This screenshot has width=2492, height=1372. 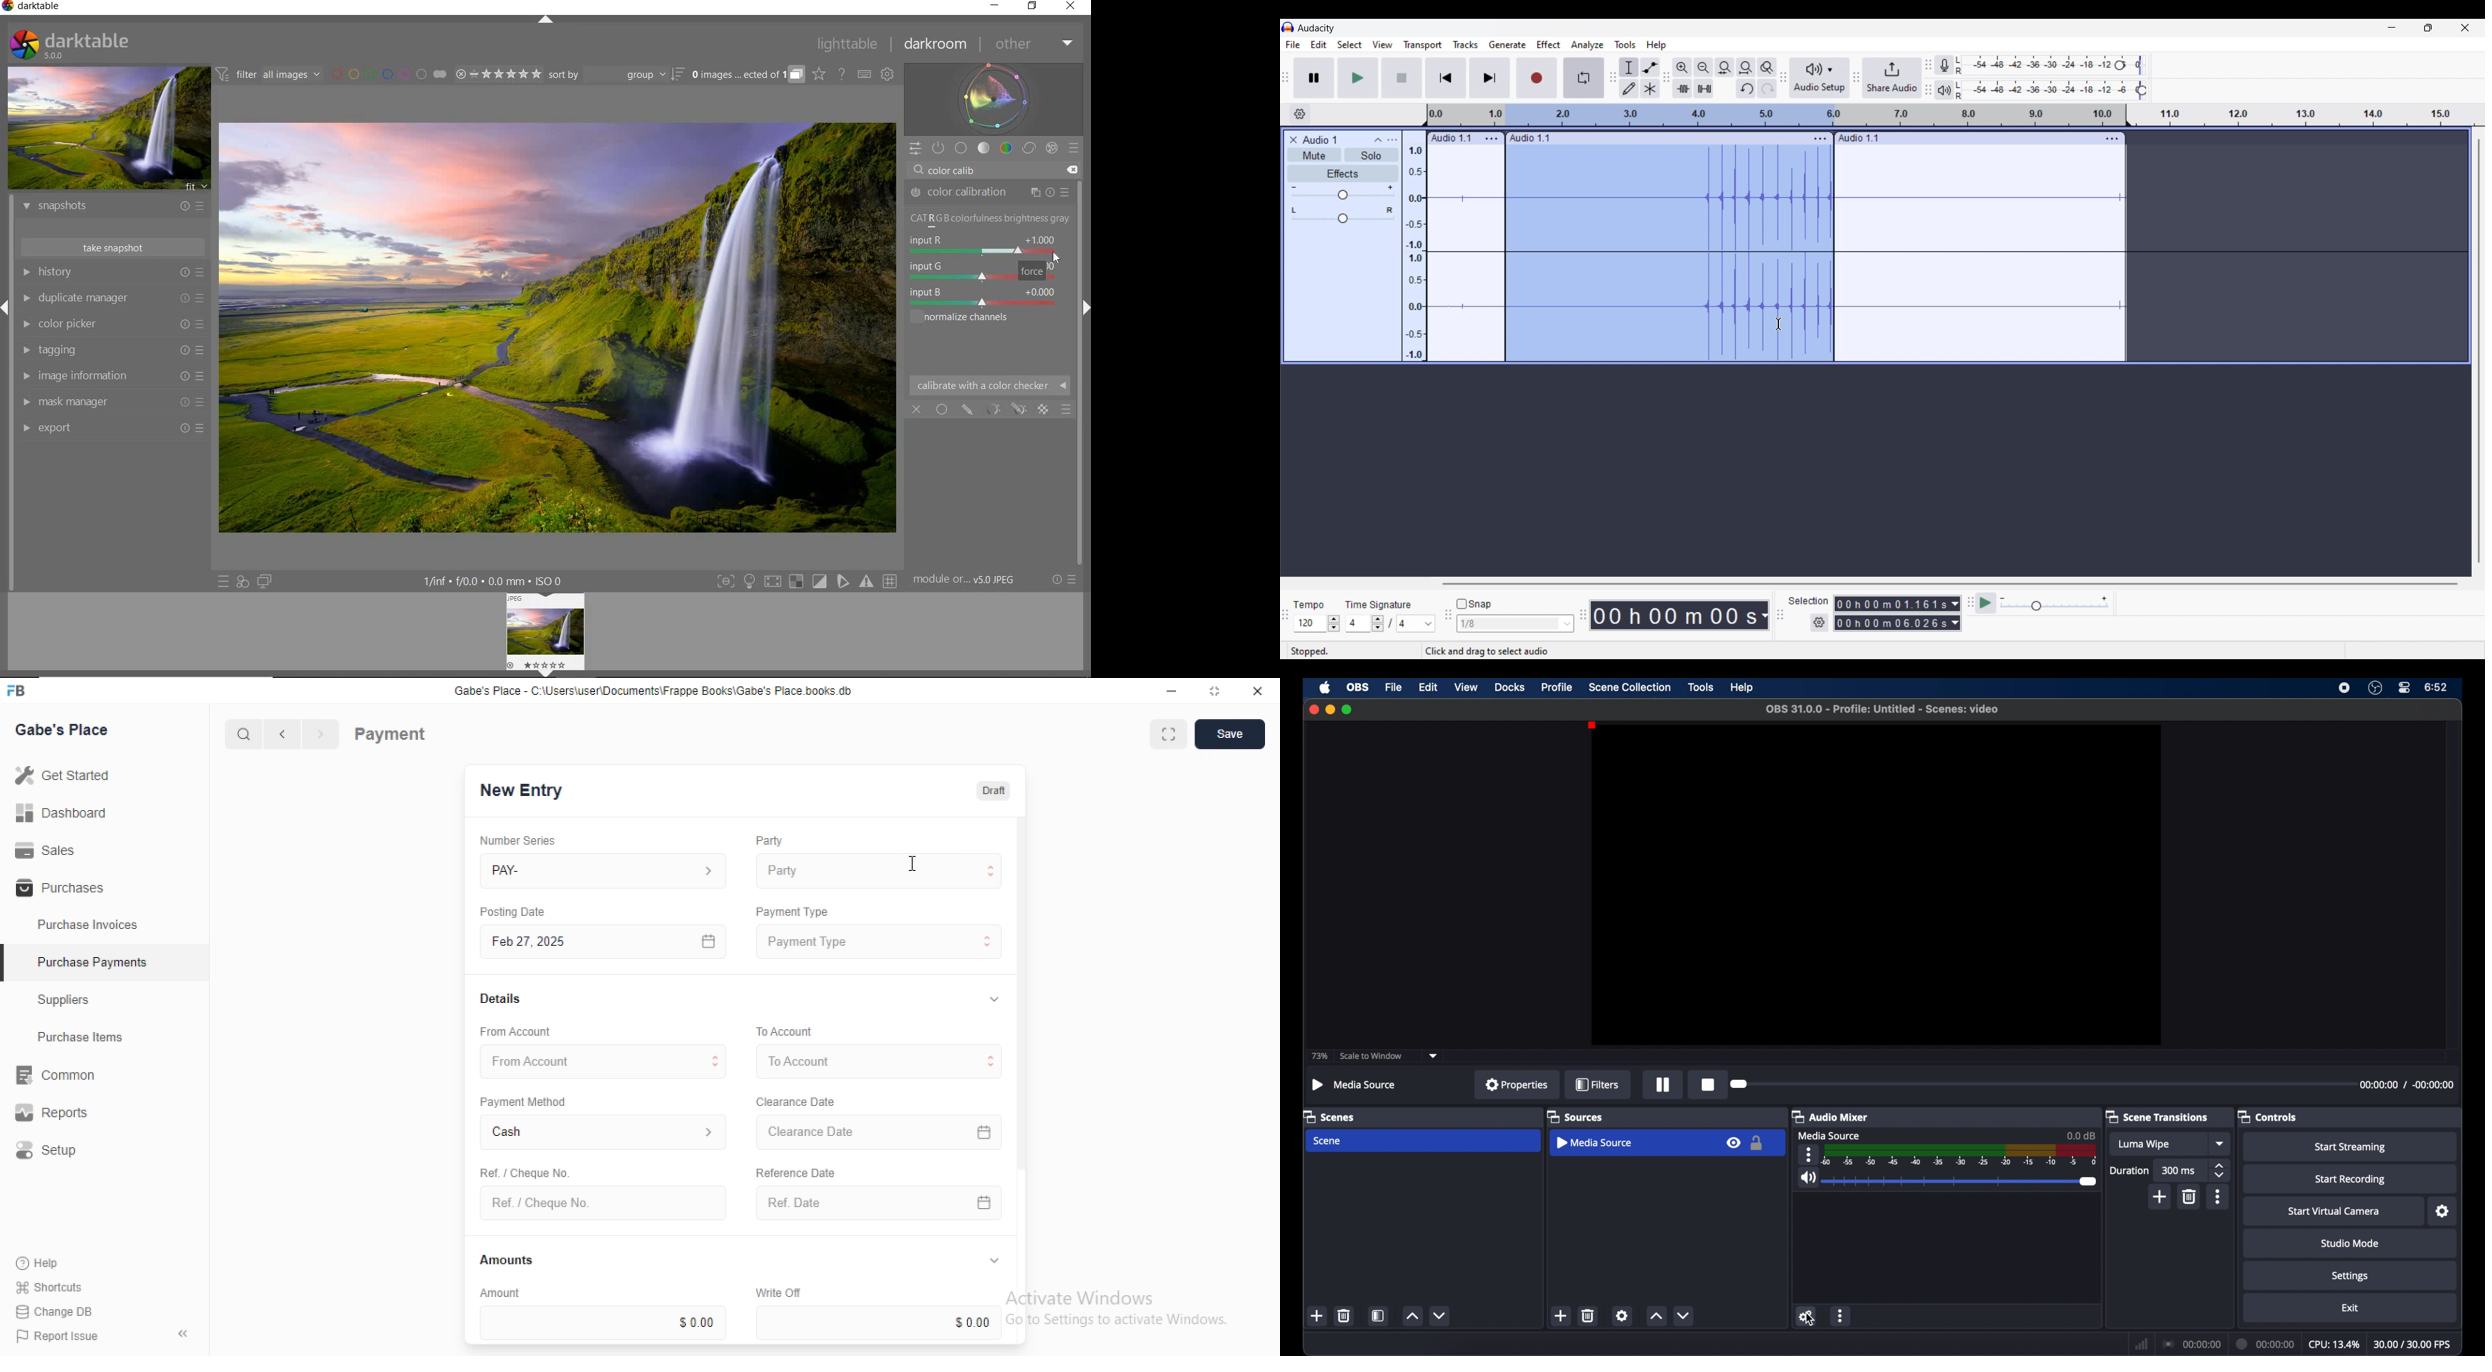 I want to click on timeline, so click(x=1959, y=1155).